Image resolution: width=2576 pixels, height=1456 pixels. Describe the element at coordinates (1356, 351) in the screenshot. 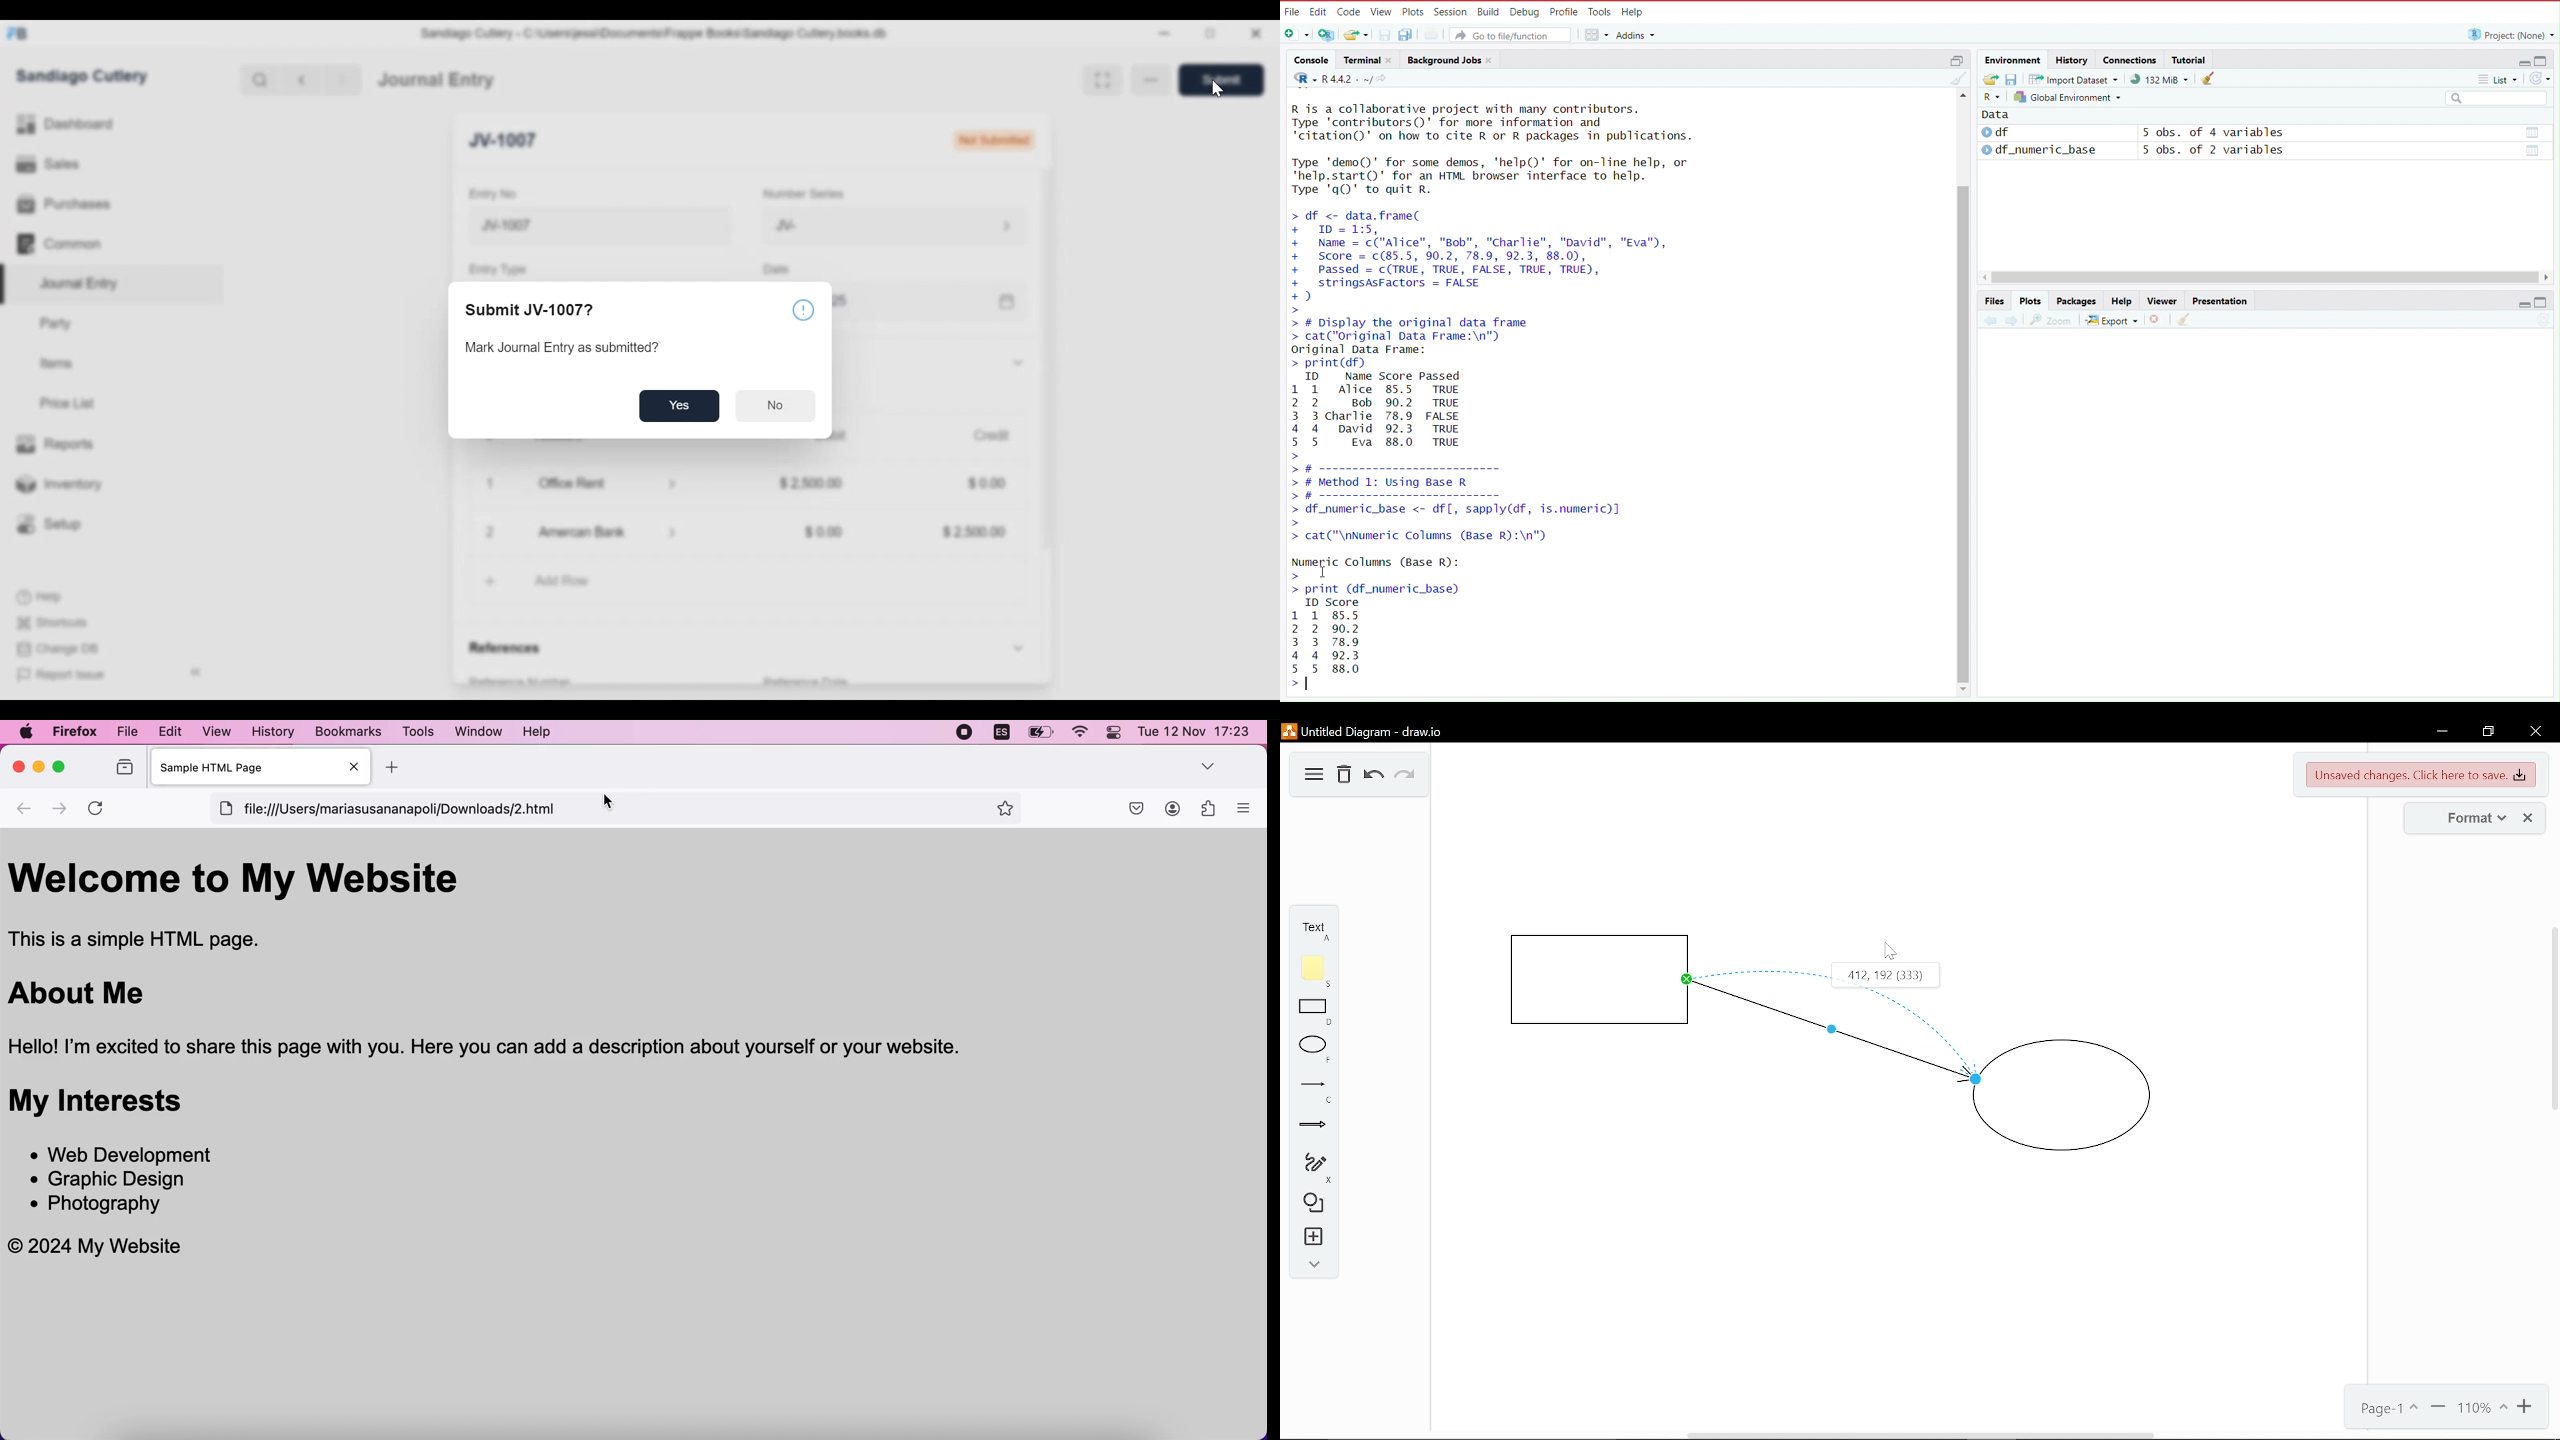

I see `original Data frame:` at that location.